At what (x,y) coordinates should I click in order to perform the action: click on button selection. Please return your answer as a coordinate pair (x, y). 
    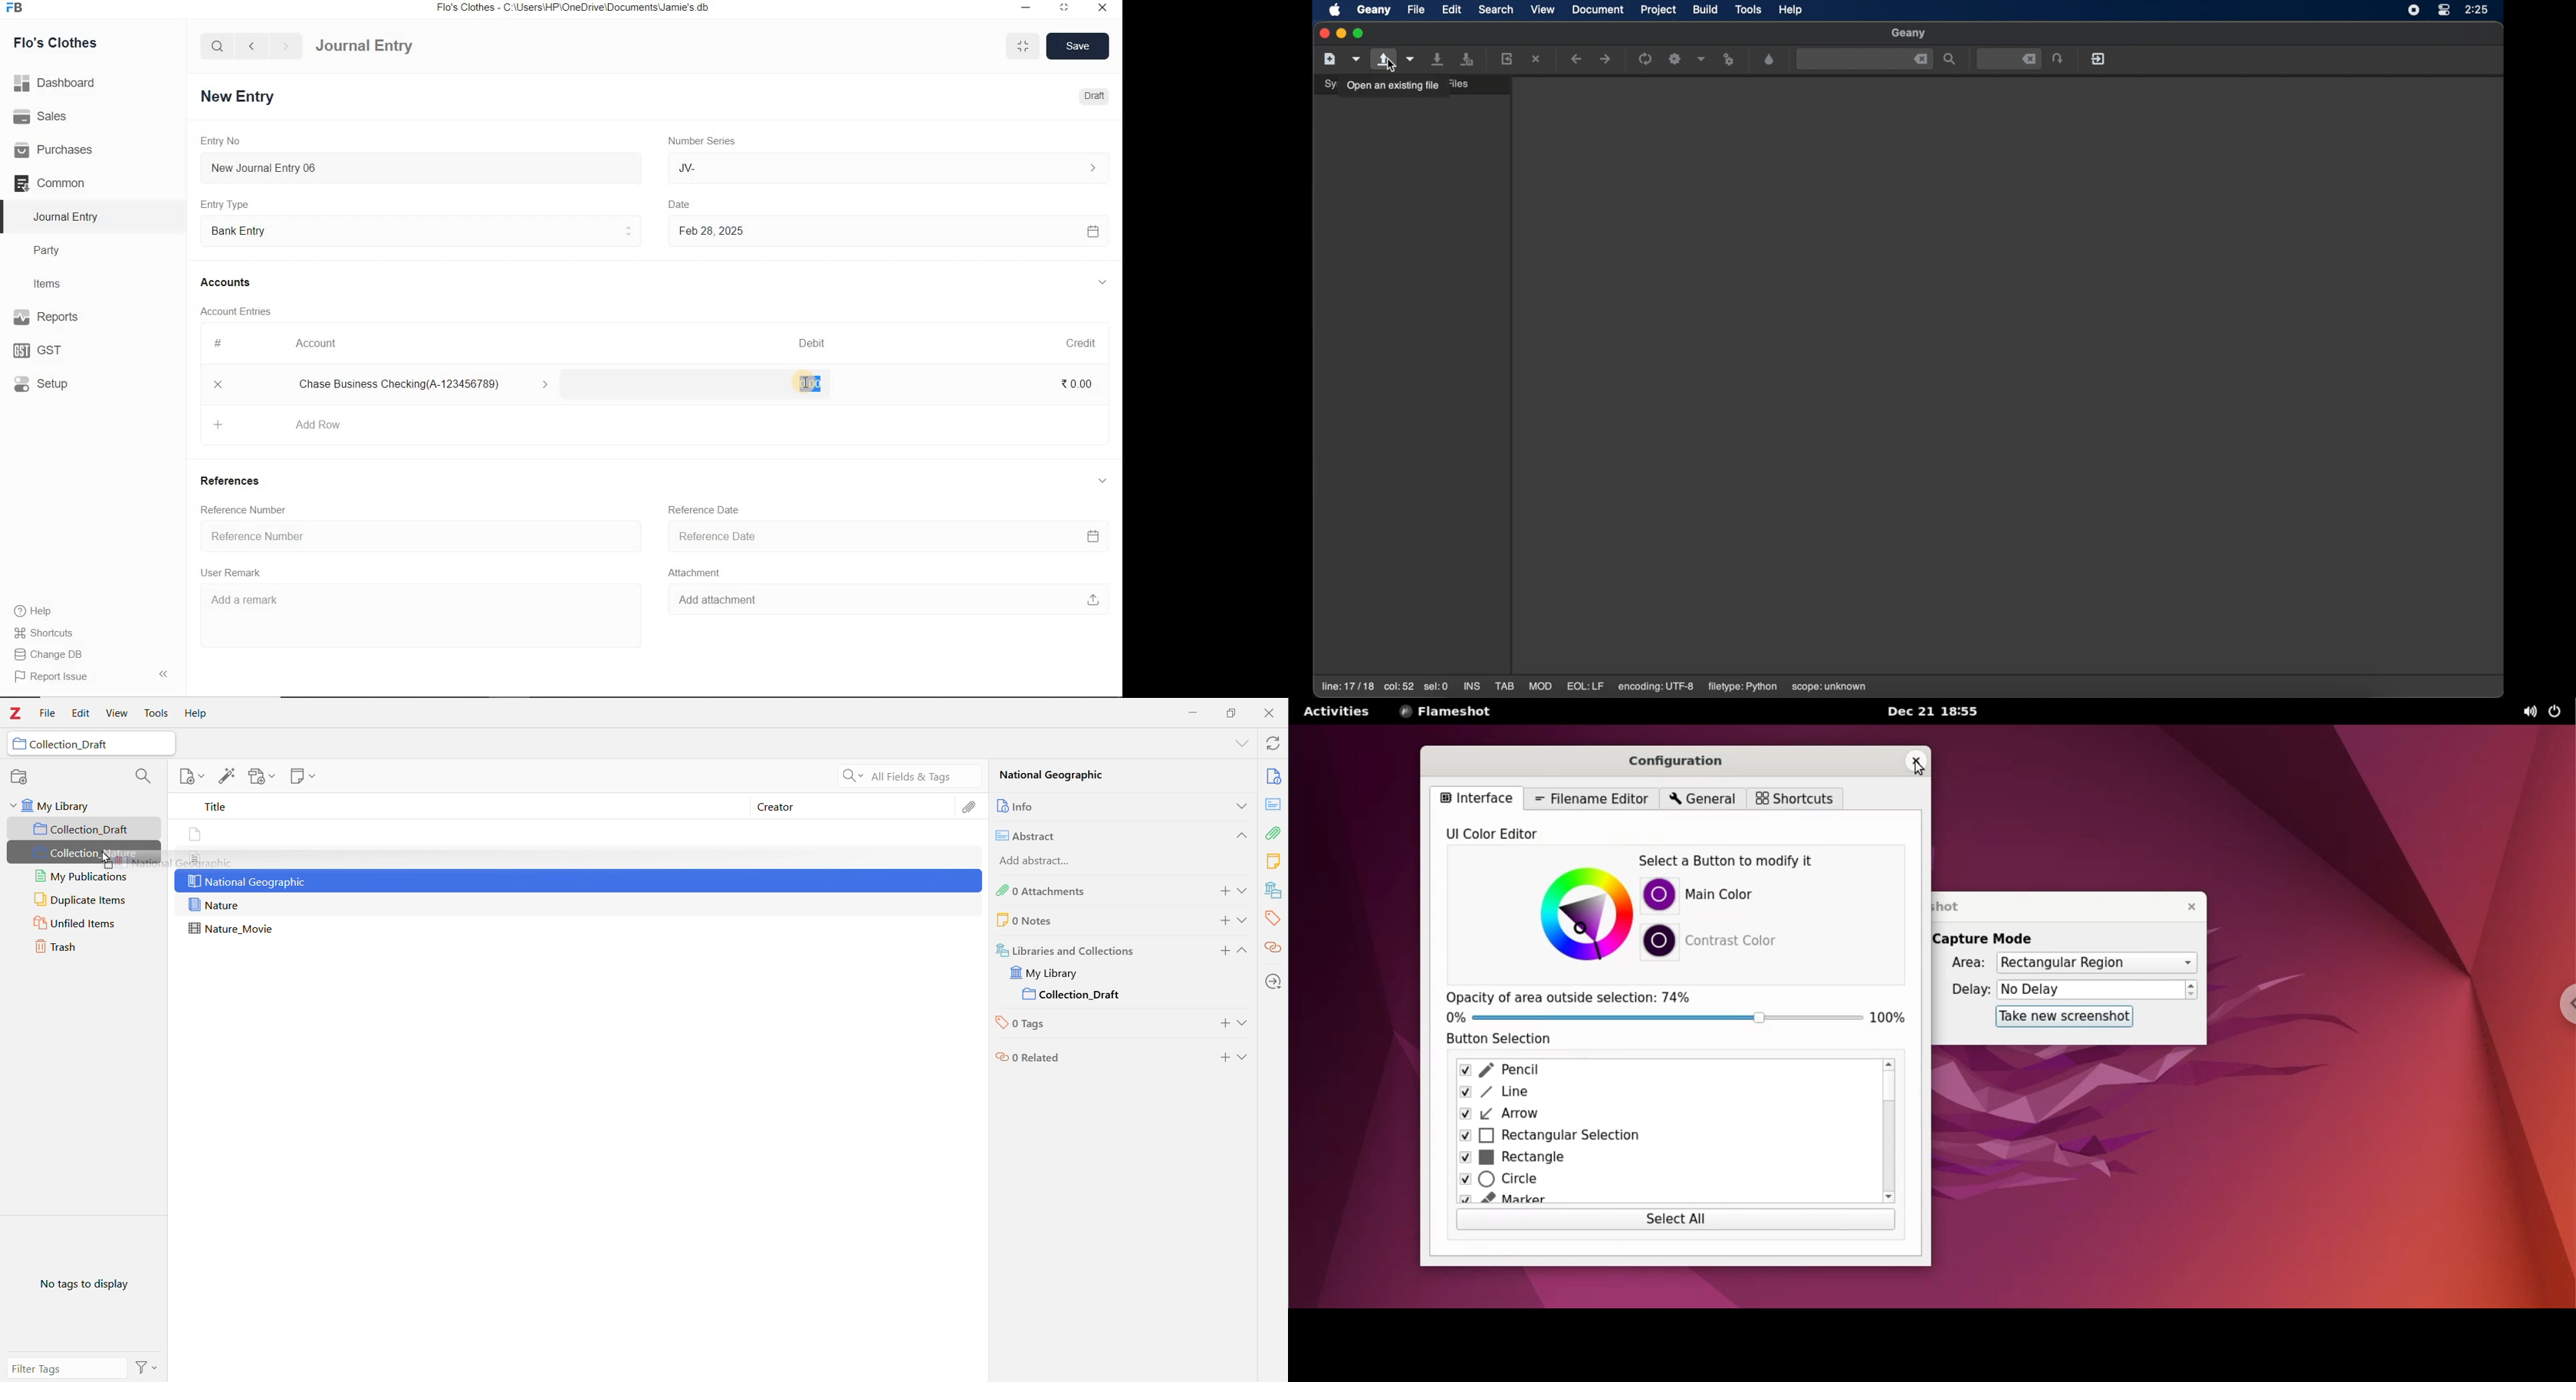
    Looking at the image, I should click on (1512, 1039).